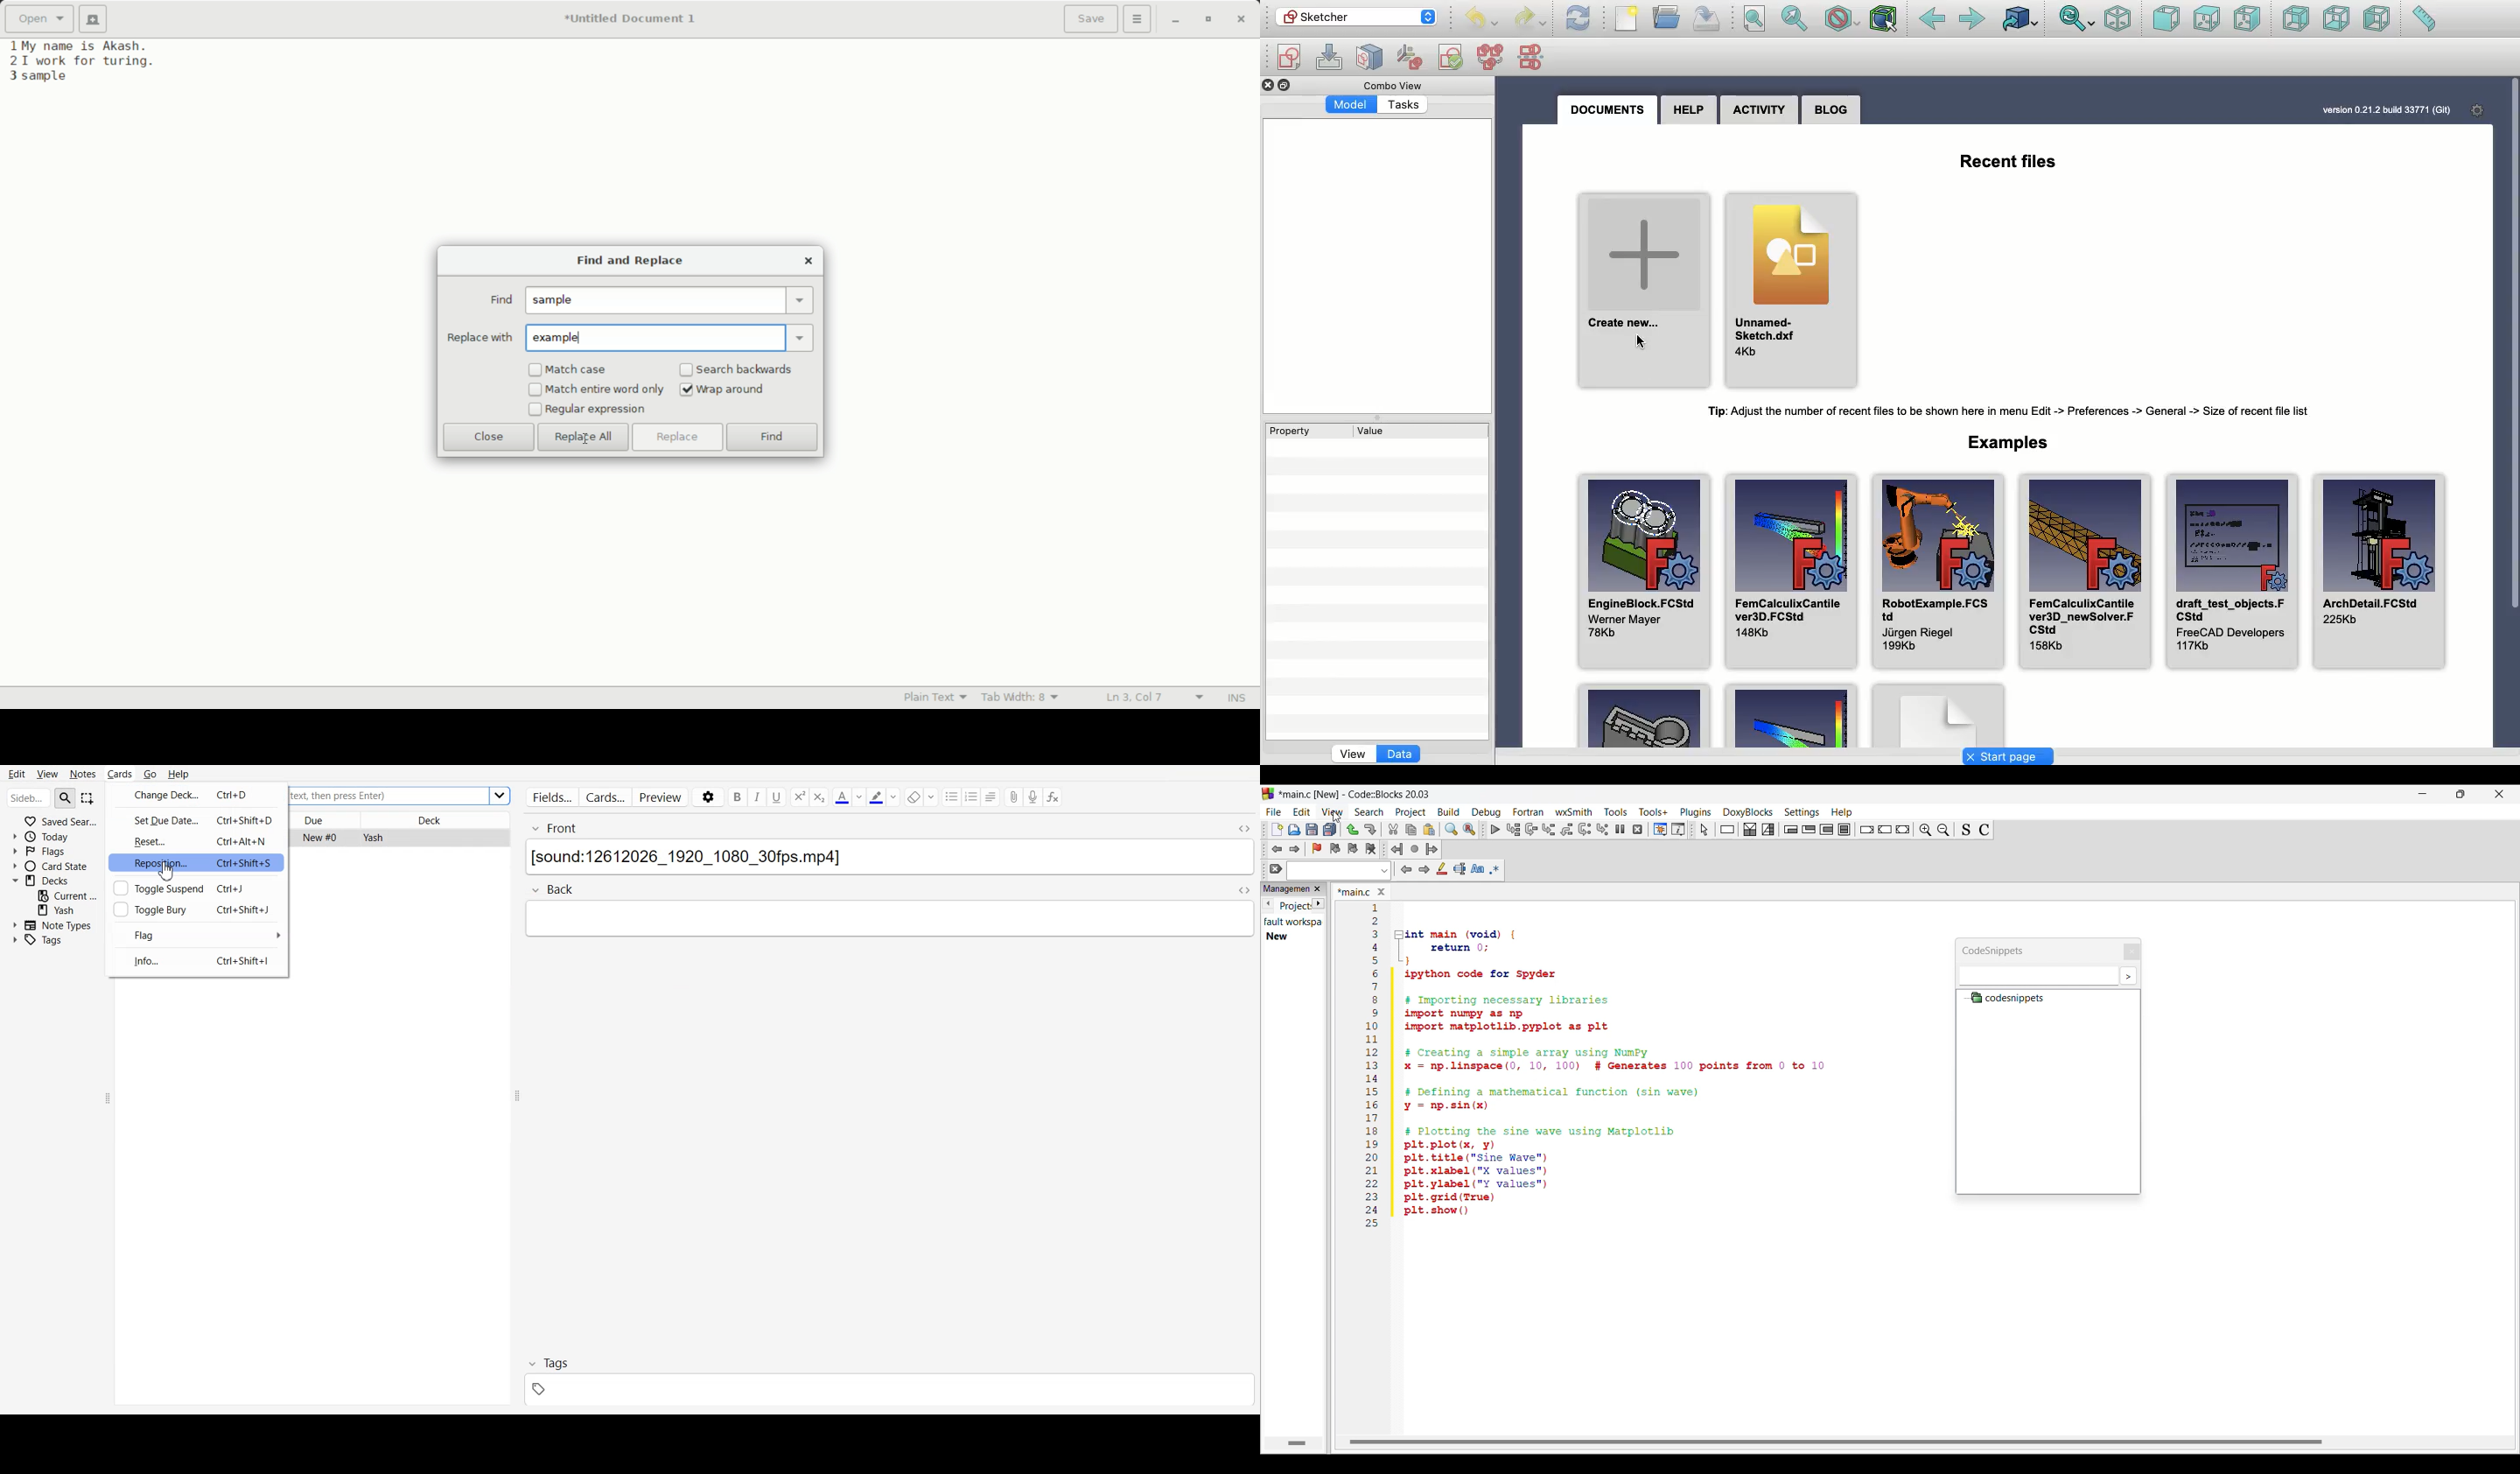 The width and height of the screenshot is (2520, 1484). What do you see at coordinates (245, 910) in the screenshot?
I see `ctri+shift+J)` at bounding box center [245, 910].